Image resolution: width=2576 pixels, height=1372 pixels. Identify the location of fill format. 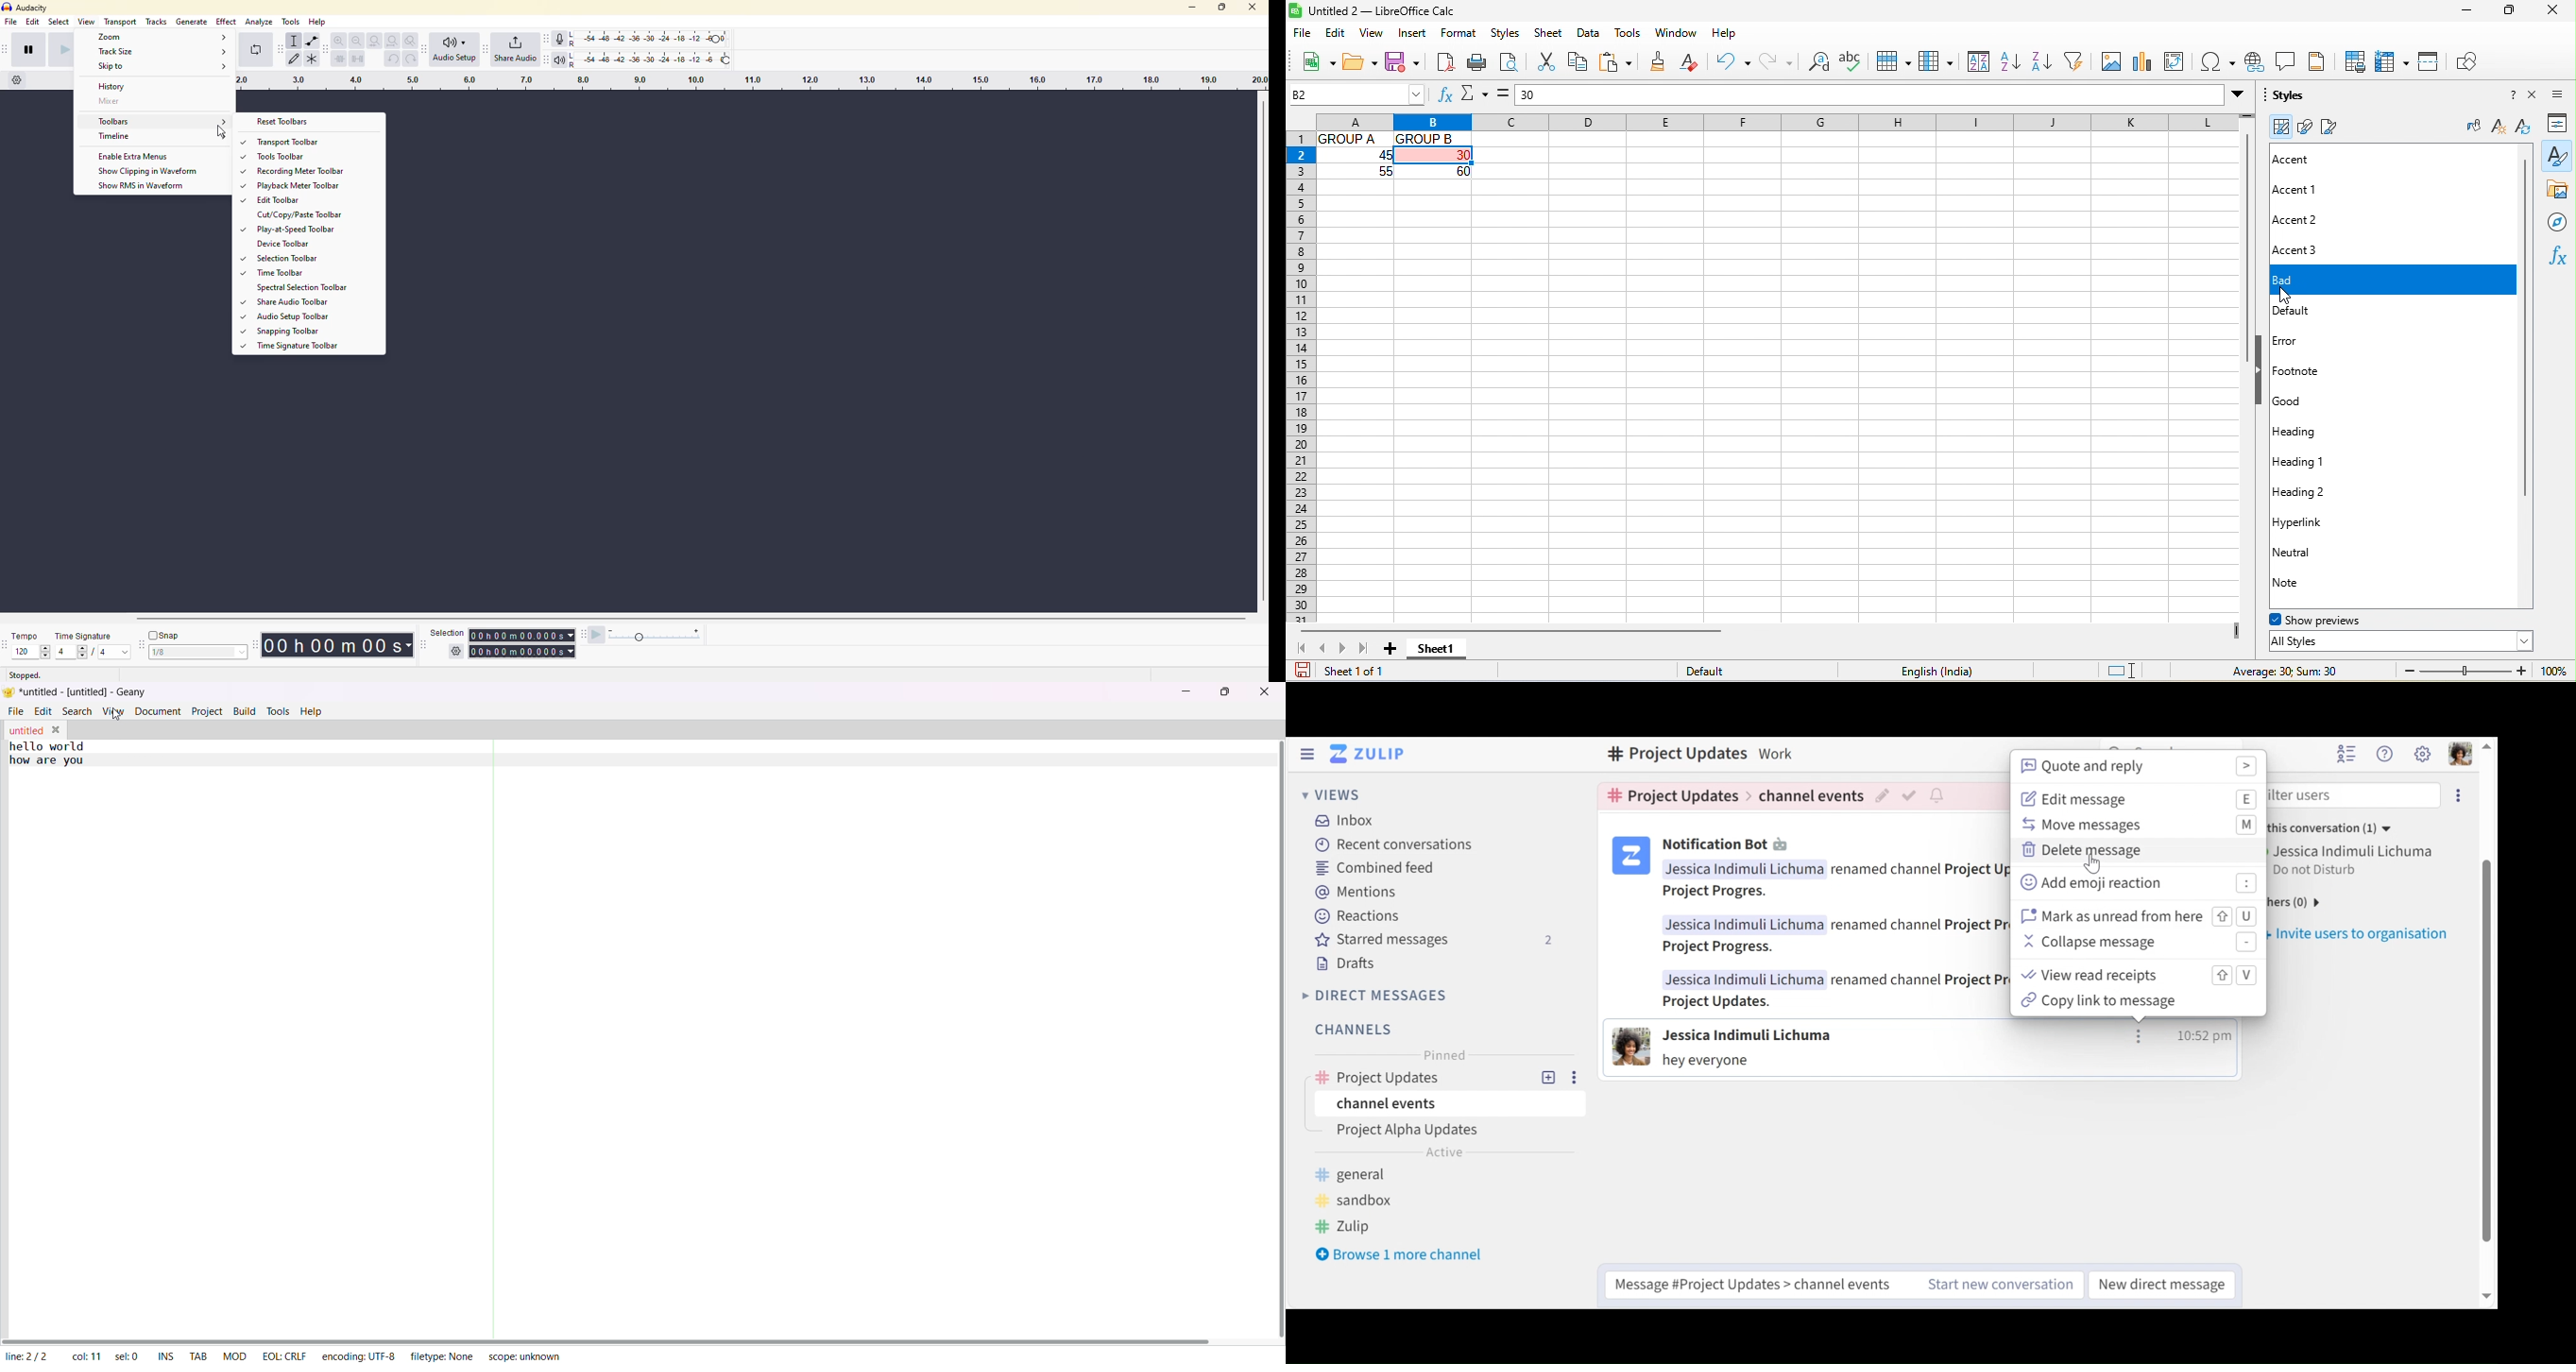
(2471, 128).